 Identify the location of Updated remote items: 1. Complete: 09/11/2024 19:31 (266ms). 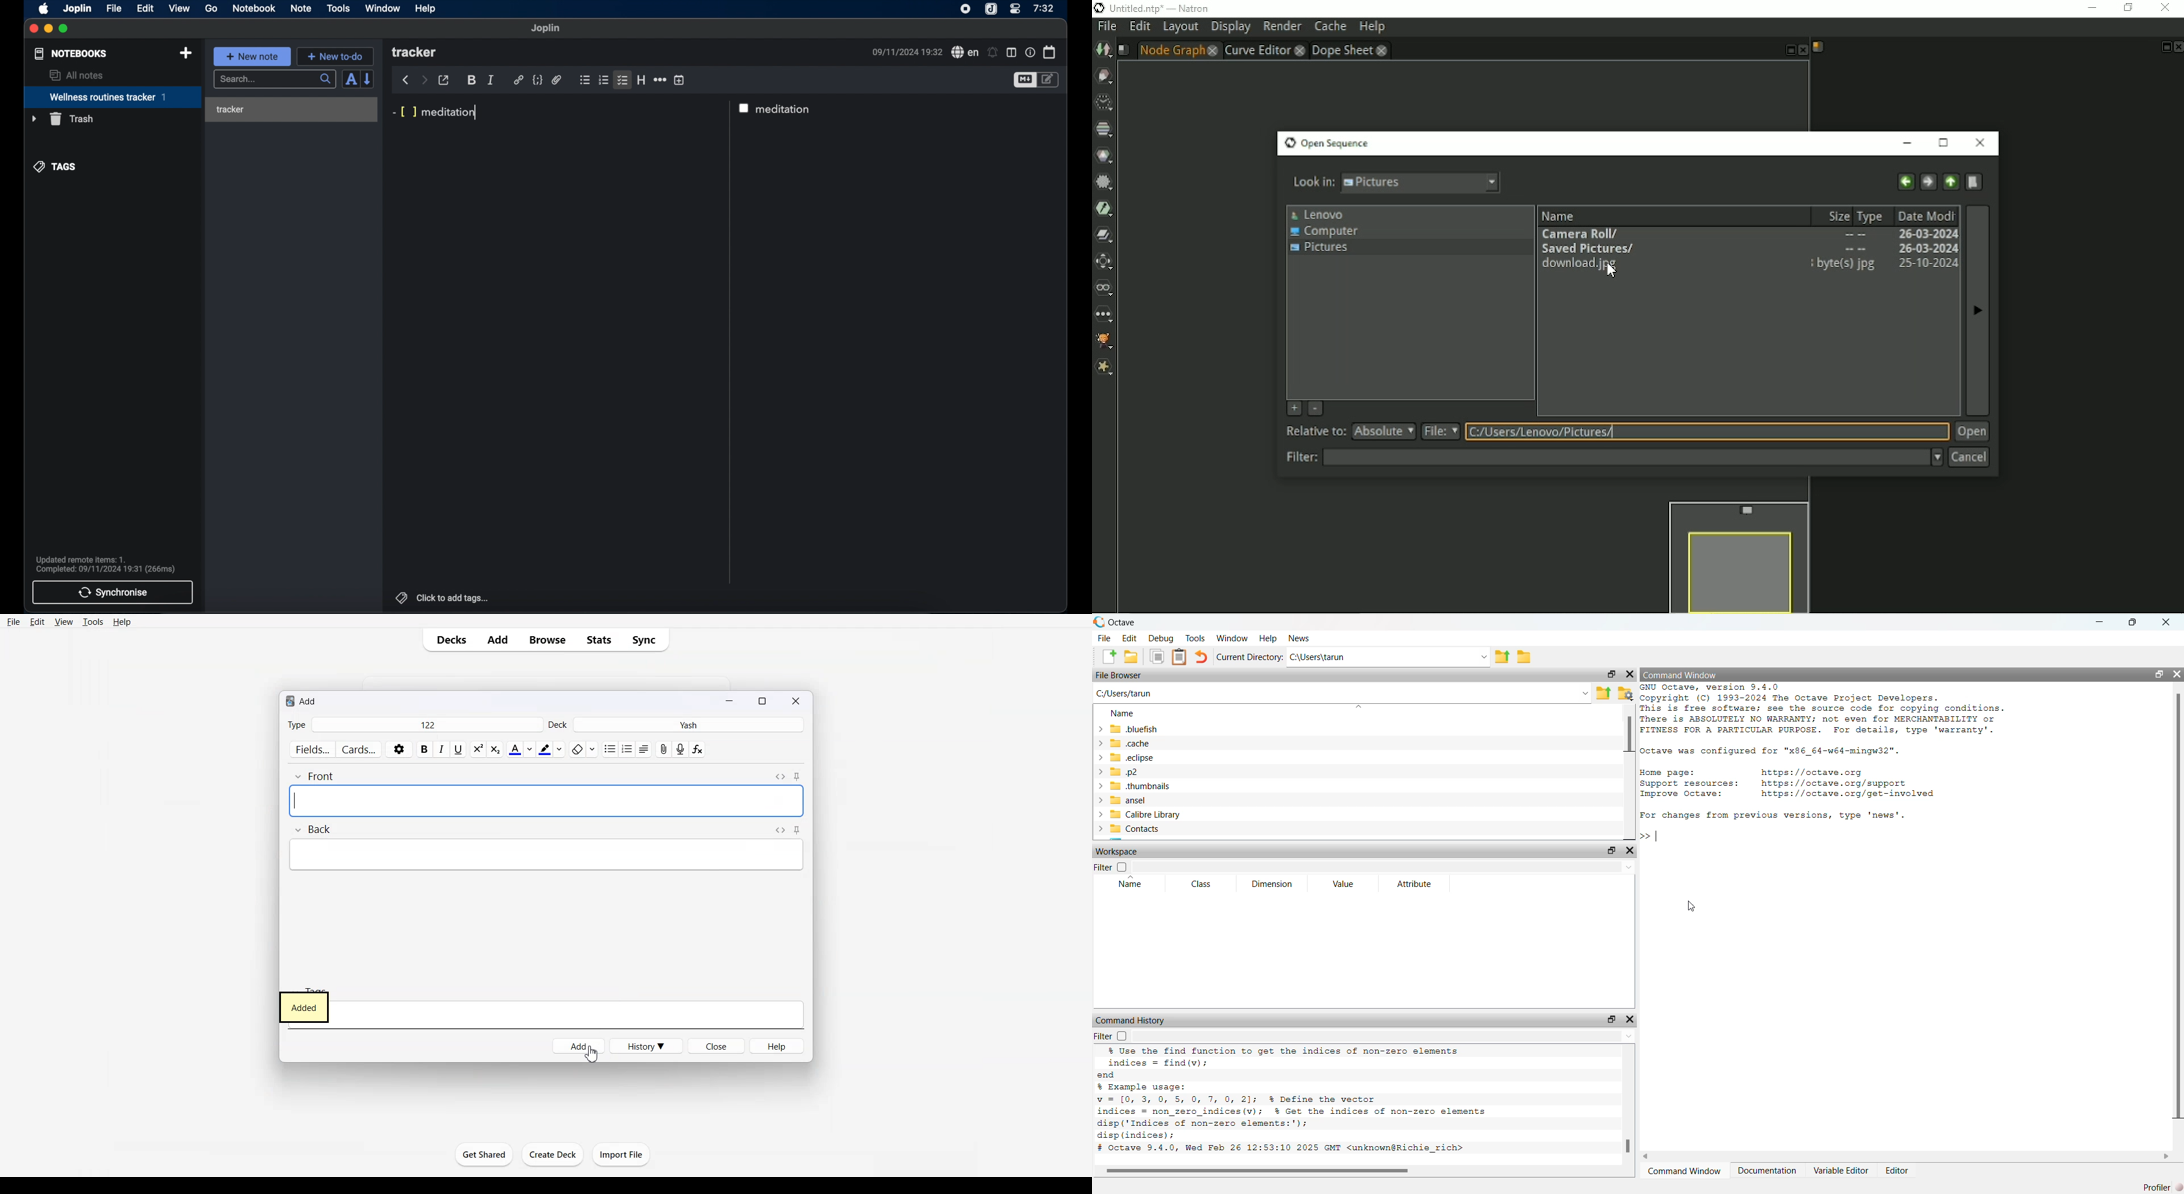
(110, 563).